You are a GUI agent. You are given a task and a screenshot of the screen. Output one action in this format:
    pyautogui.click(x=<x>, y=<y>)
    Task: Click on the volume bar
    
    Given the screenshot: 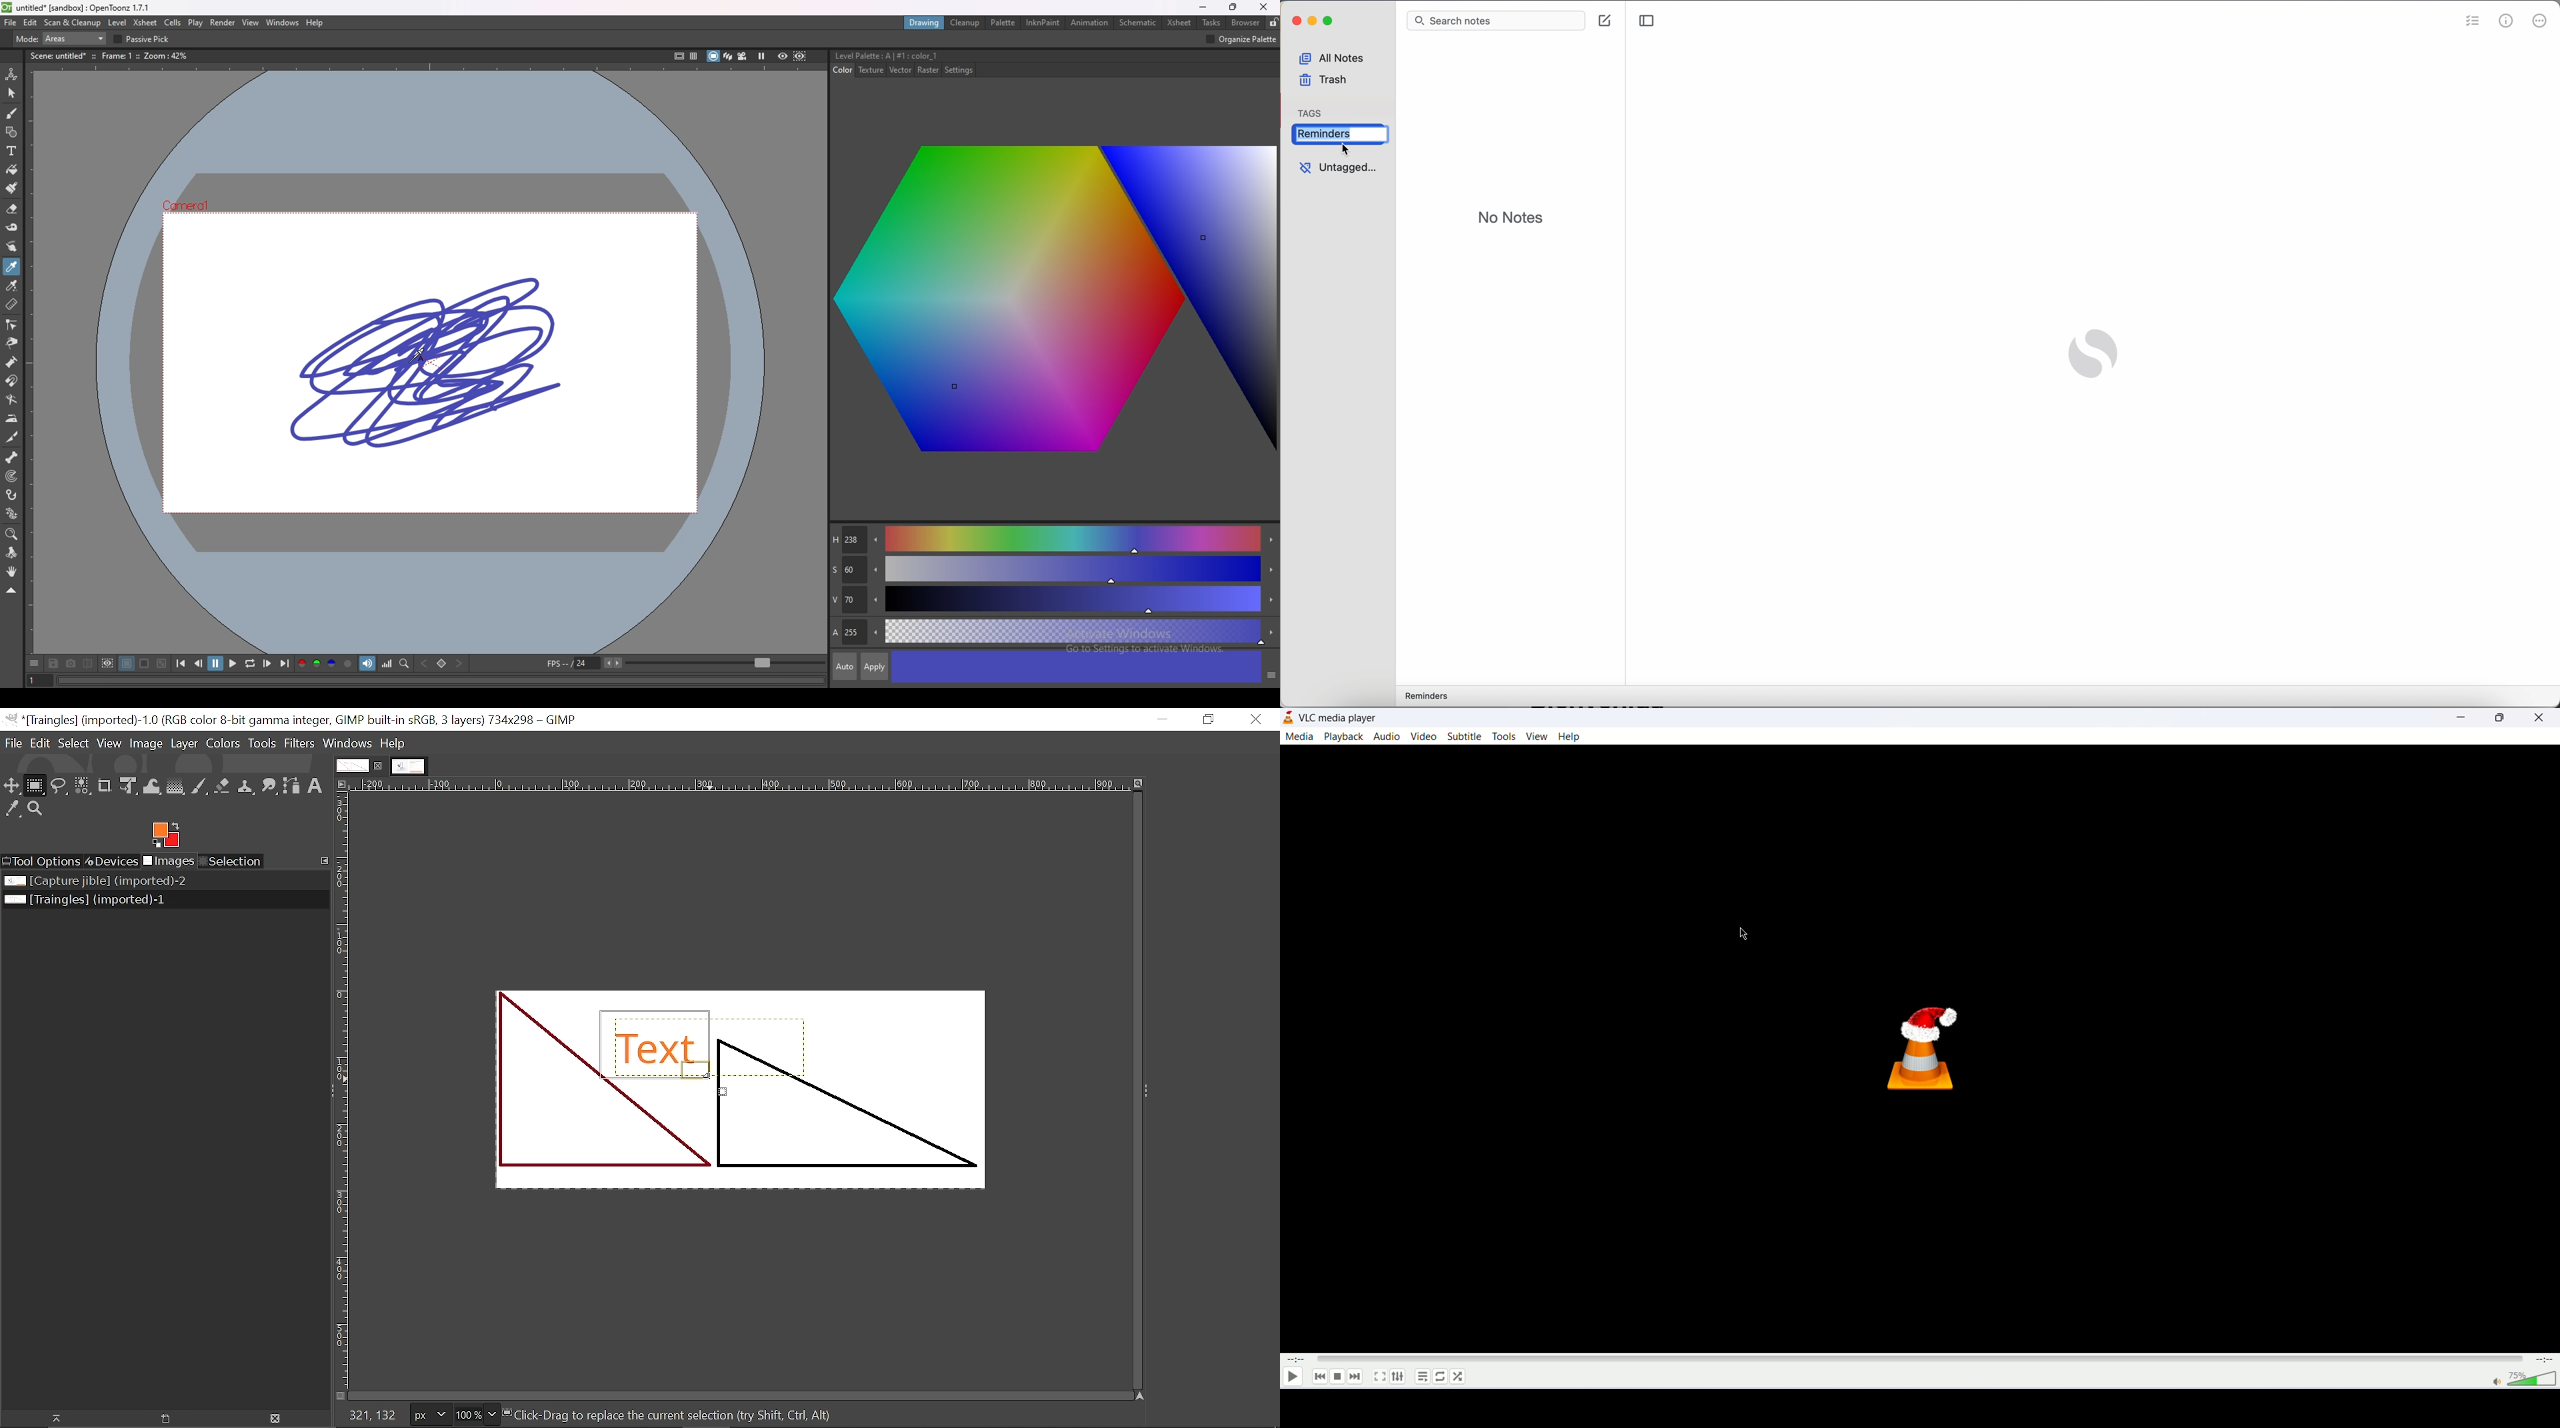 What is the action you would take?
    pyautogui.click(x=2524, y=1380)
    